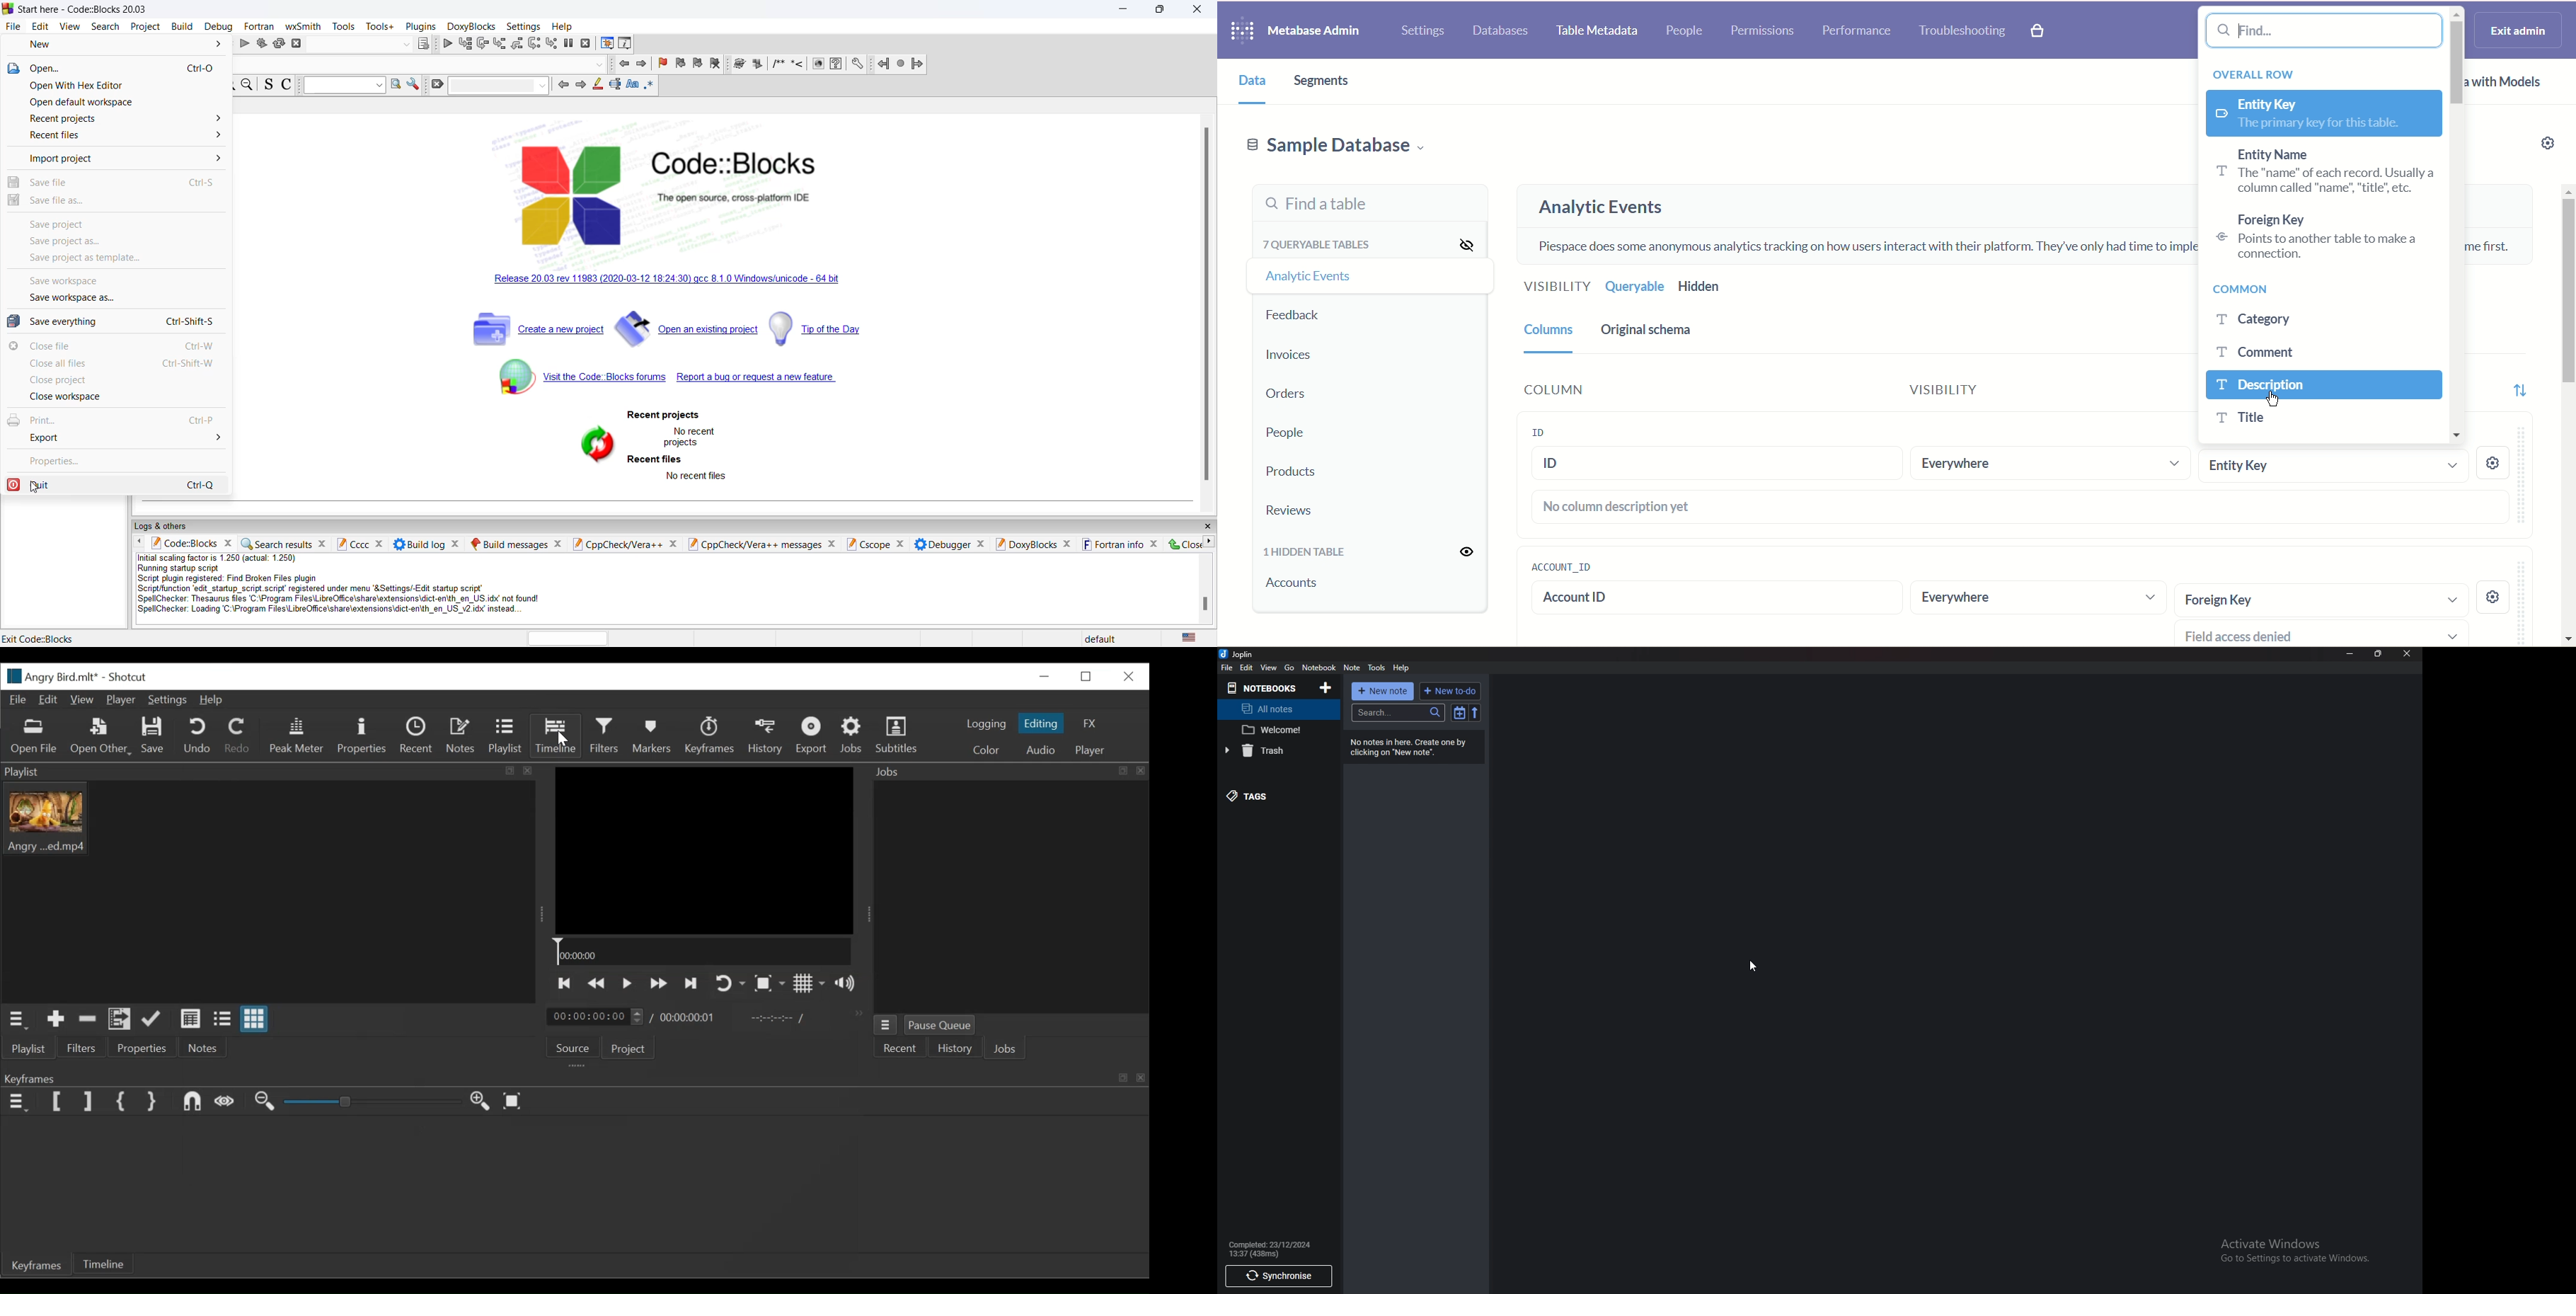 The width and height of the screenshot is (2576, 1316). Describe the element at coordinates (120, 700) in the screenshot. I see `Player` at that location.